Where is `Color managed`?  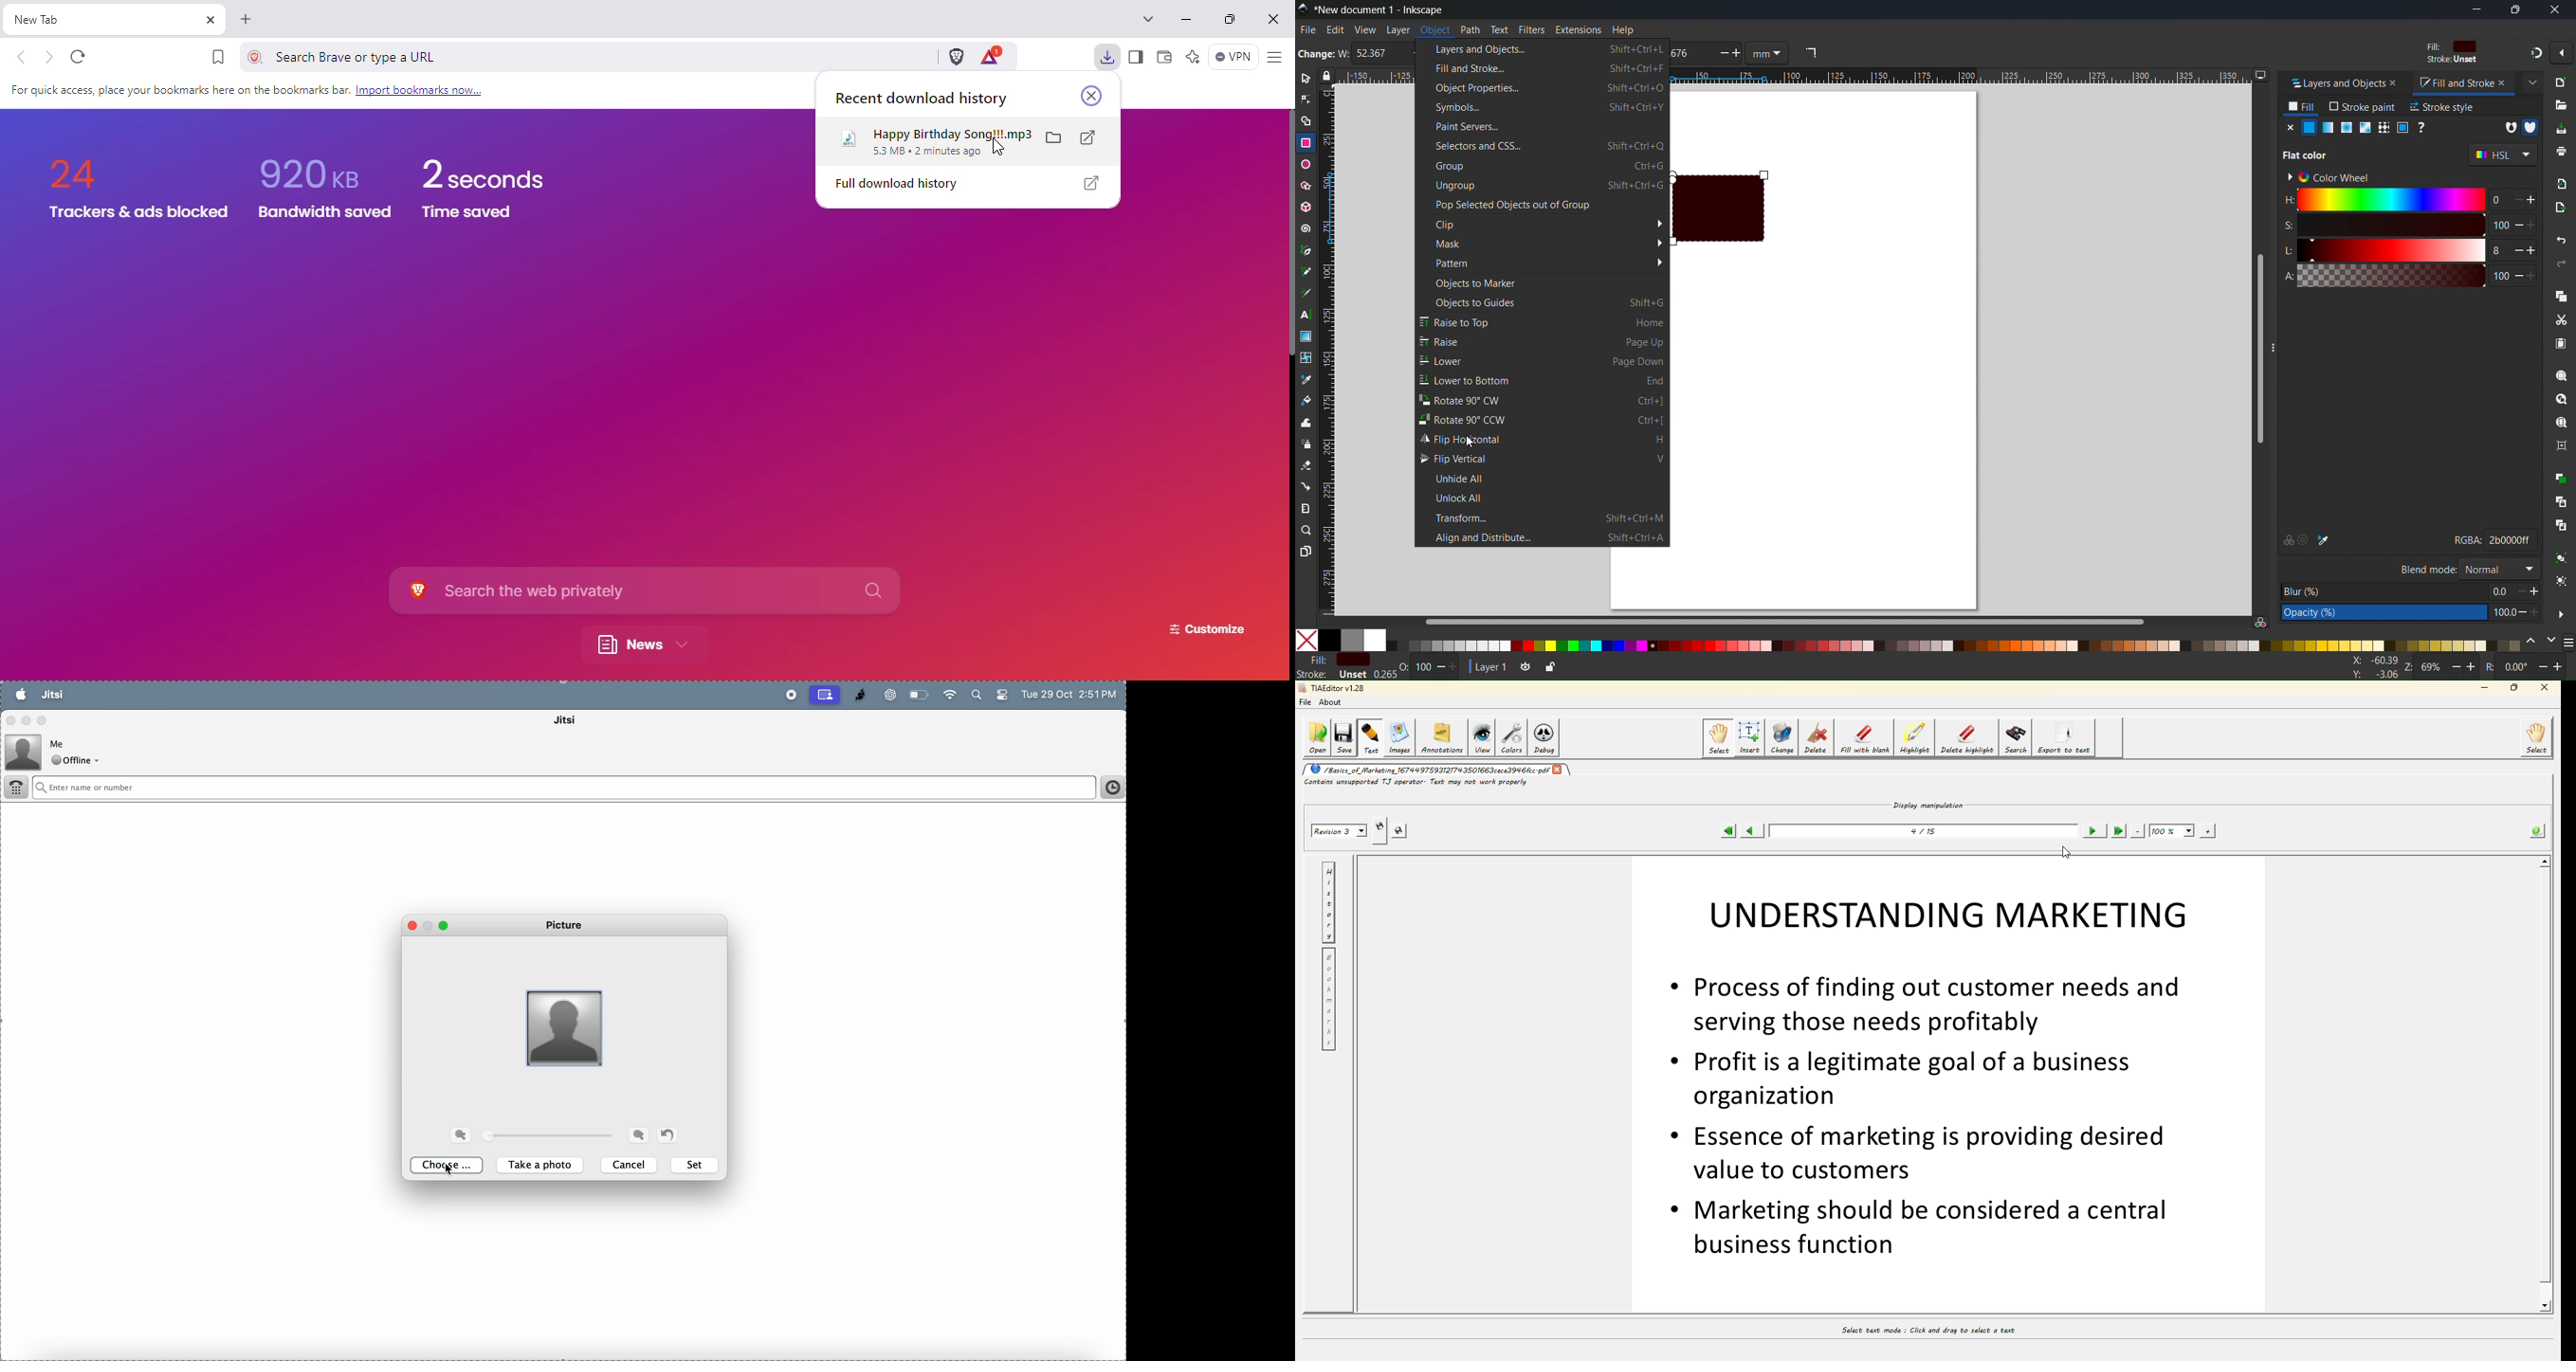 Color managed is located at coordinates (2287, 540).